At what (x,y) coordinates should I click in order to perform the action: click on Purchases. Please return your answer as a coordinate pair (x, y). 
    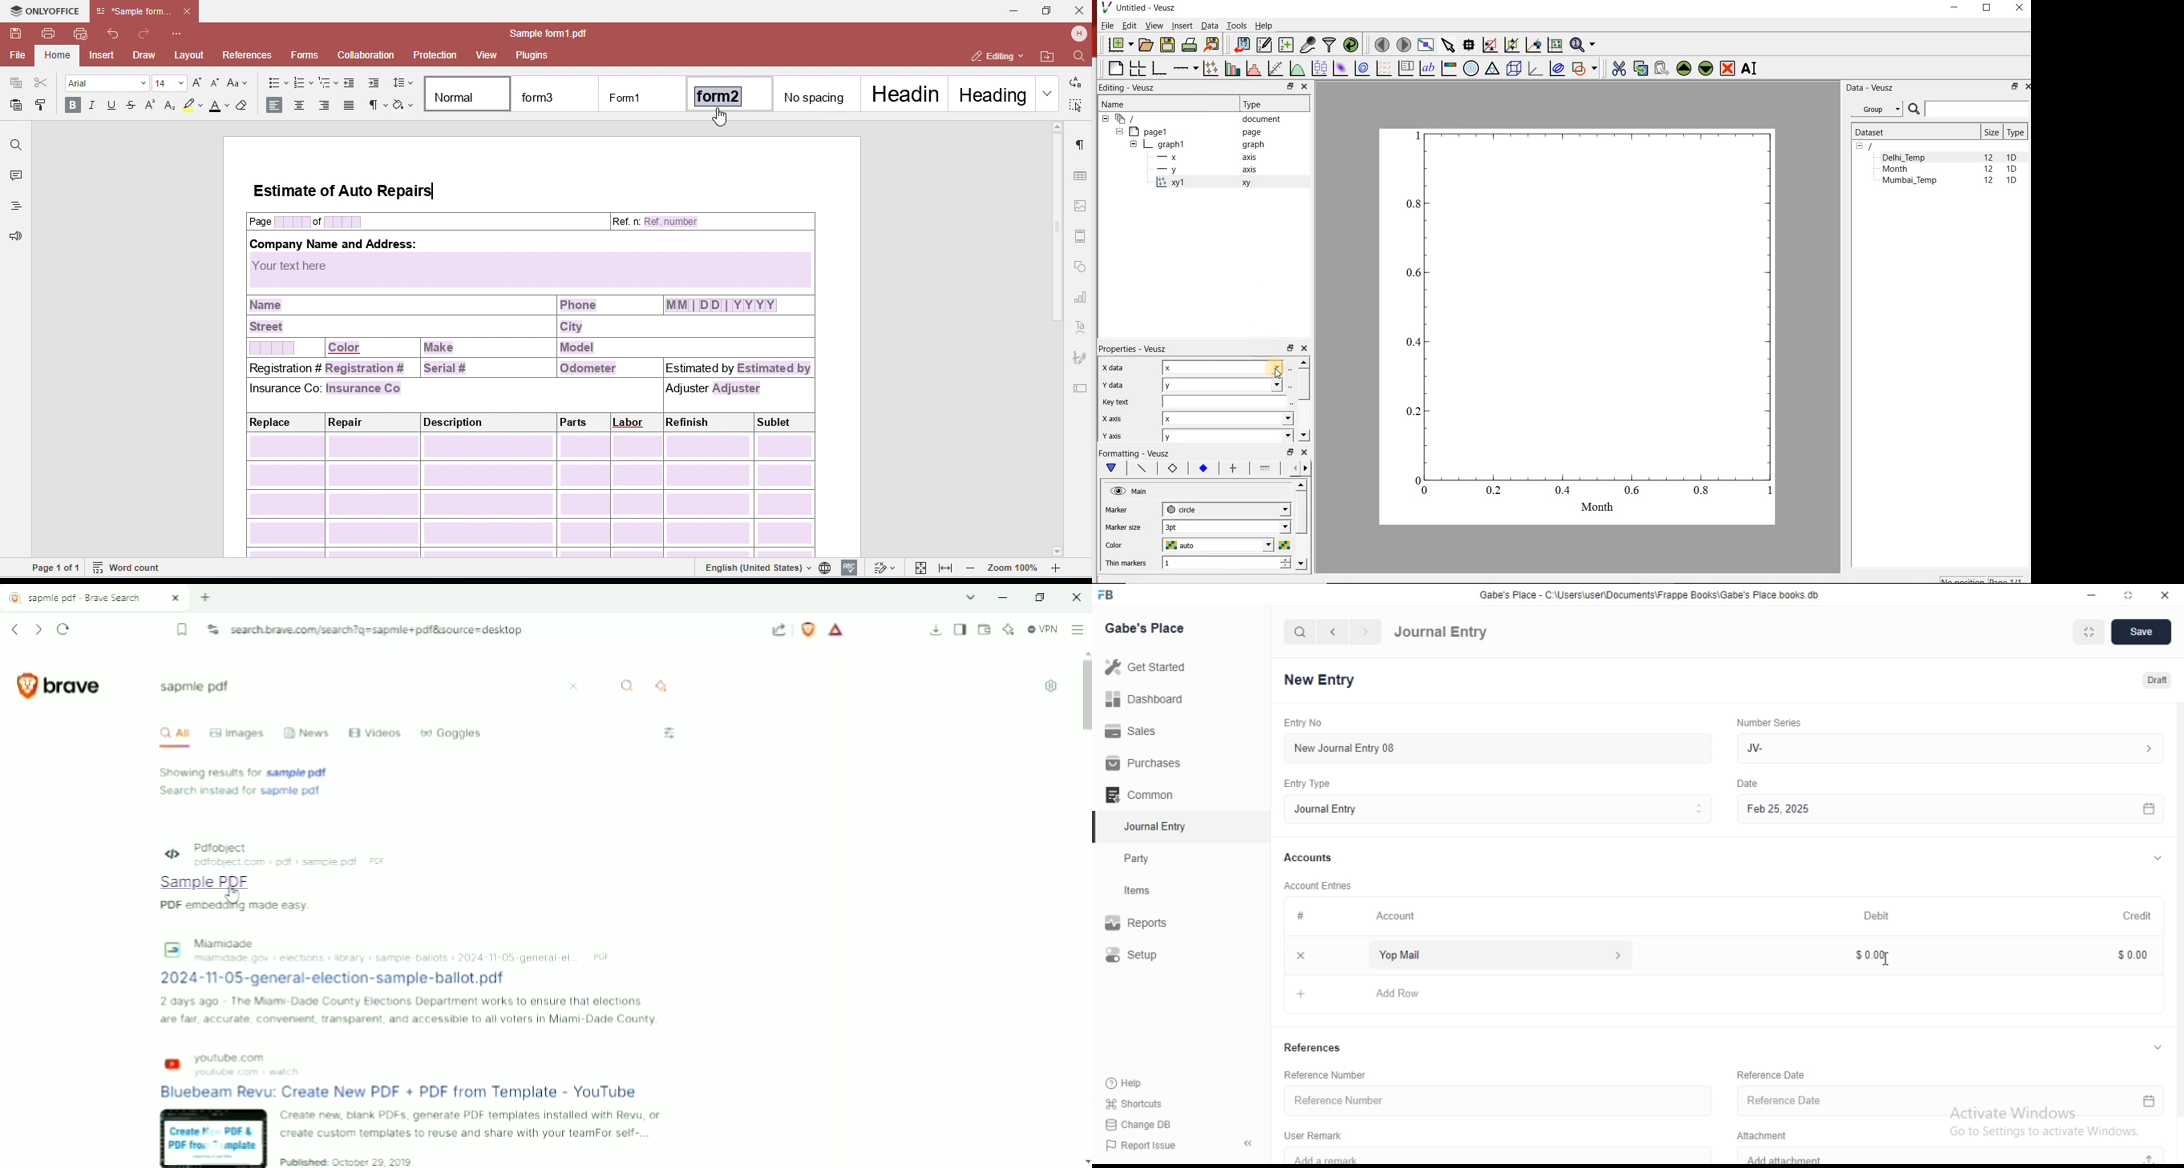
    Looking at the image, I should click on (1141, 763).